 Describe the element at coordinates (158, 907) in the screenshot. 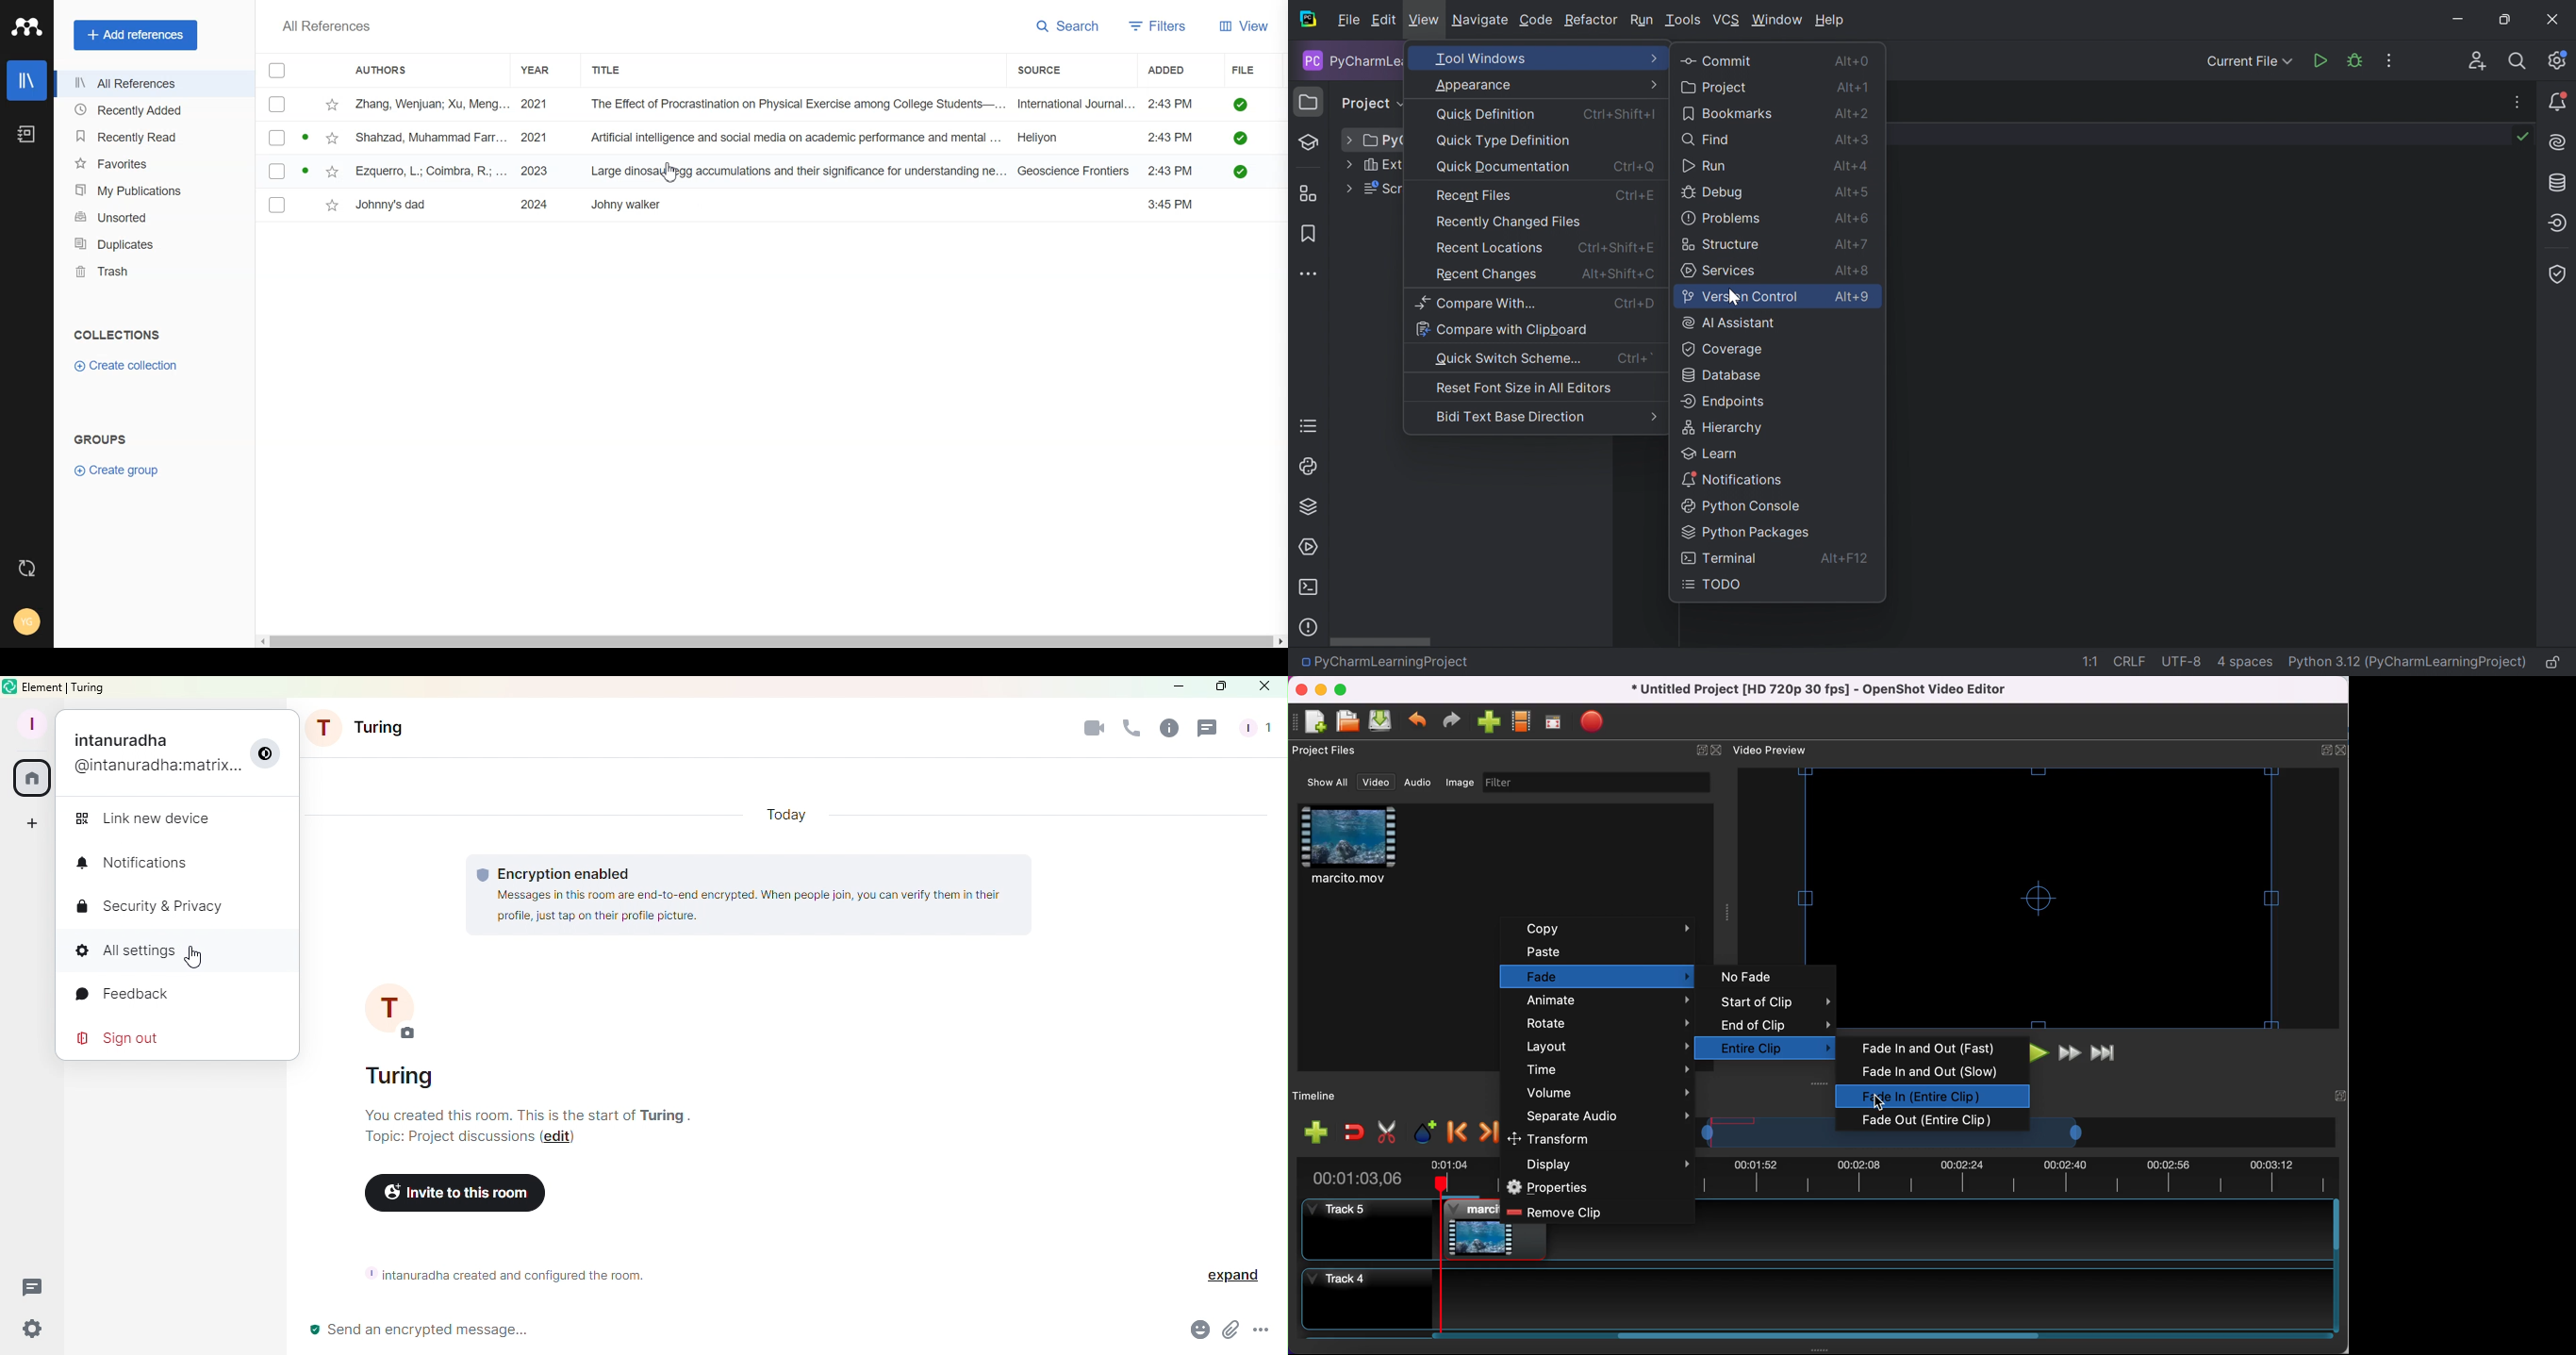

I see `Security and Privacy` at that location.